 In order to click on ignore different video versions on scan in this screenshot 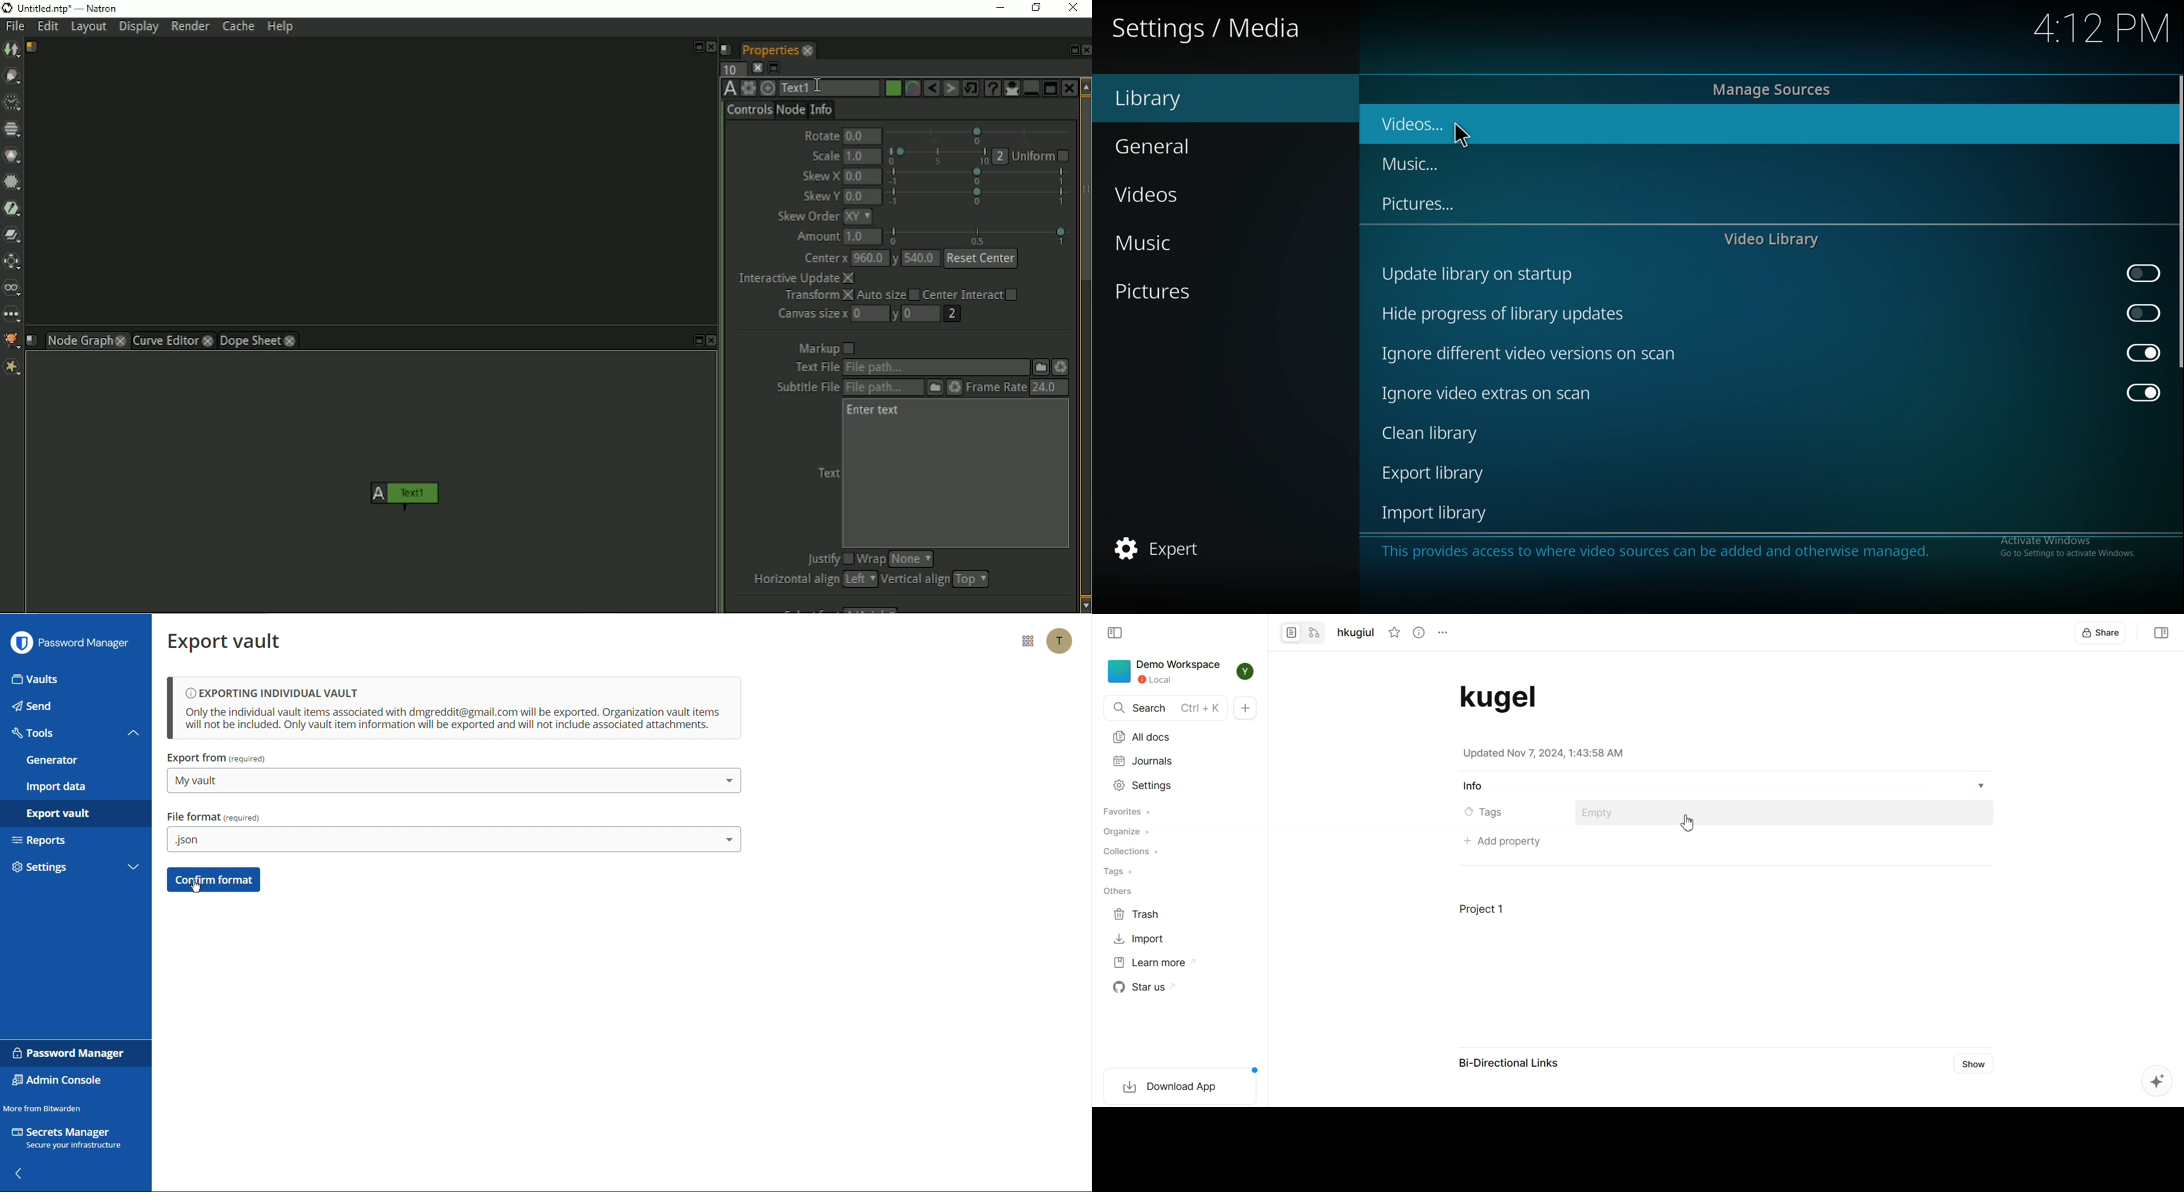, I will do `click(1534, 354)`.